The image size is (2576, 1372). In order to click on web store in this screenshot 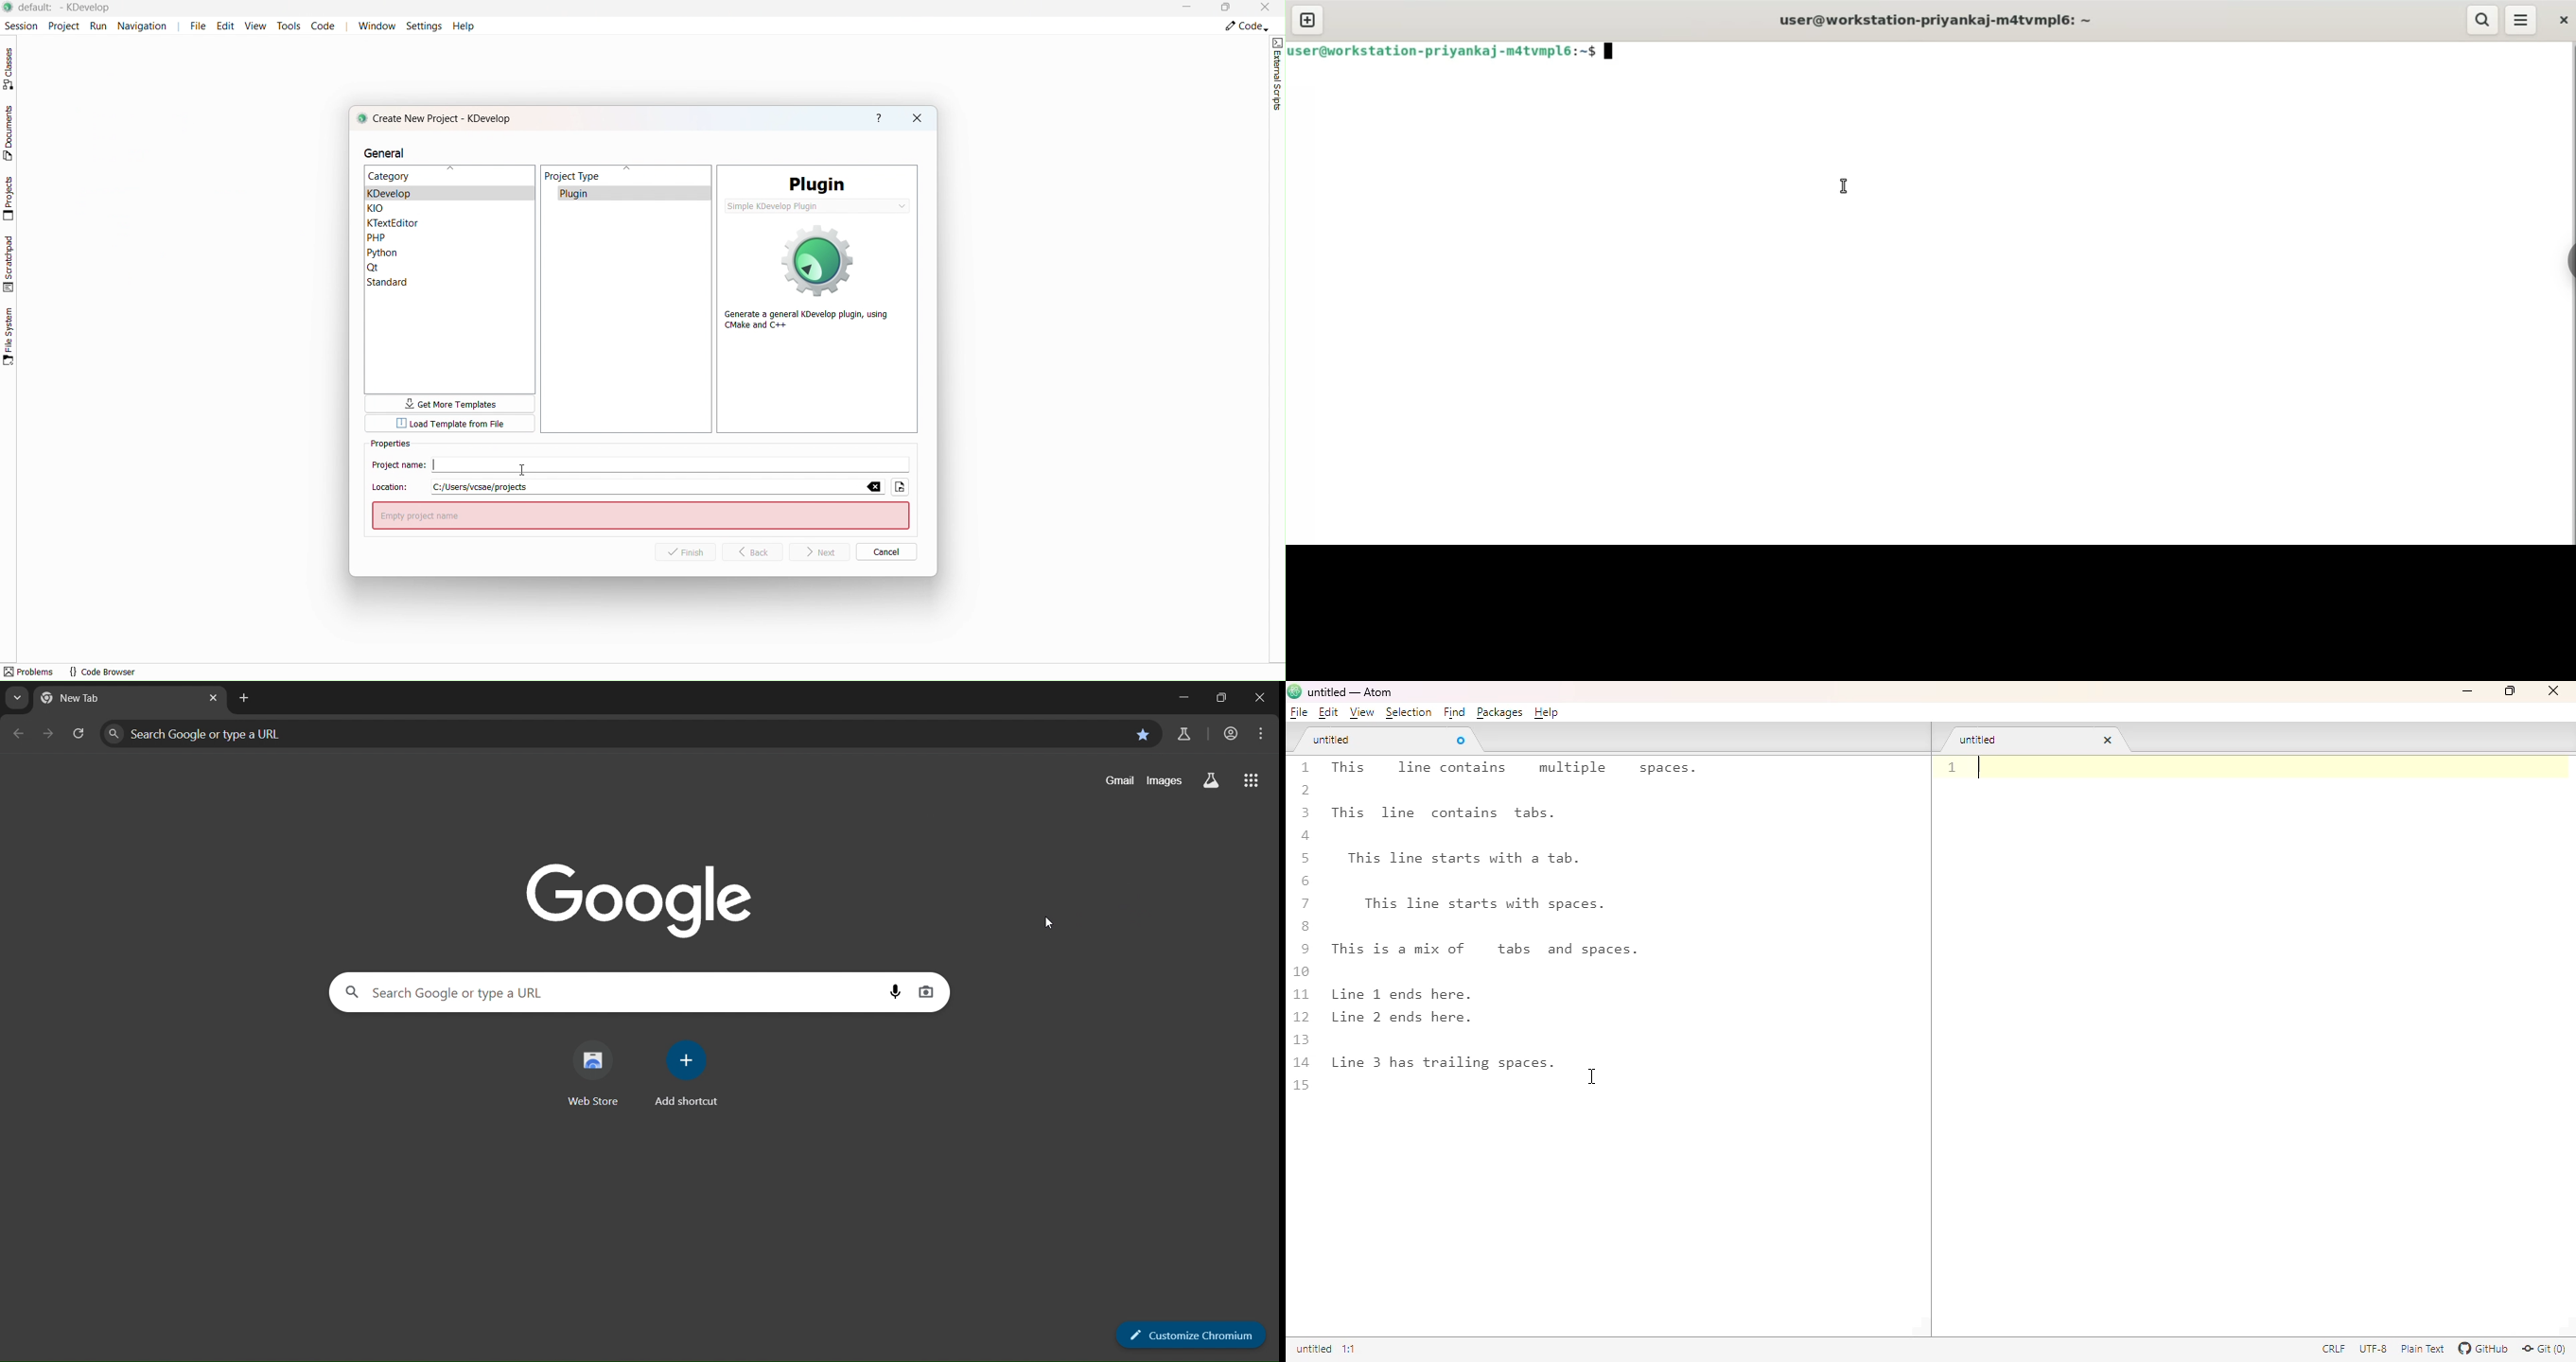, I will do `click(595, 1071)`.